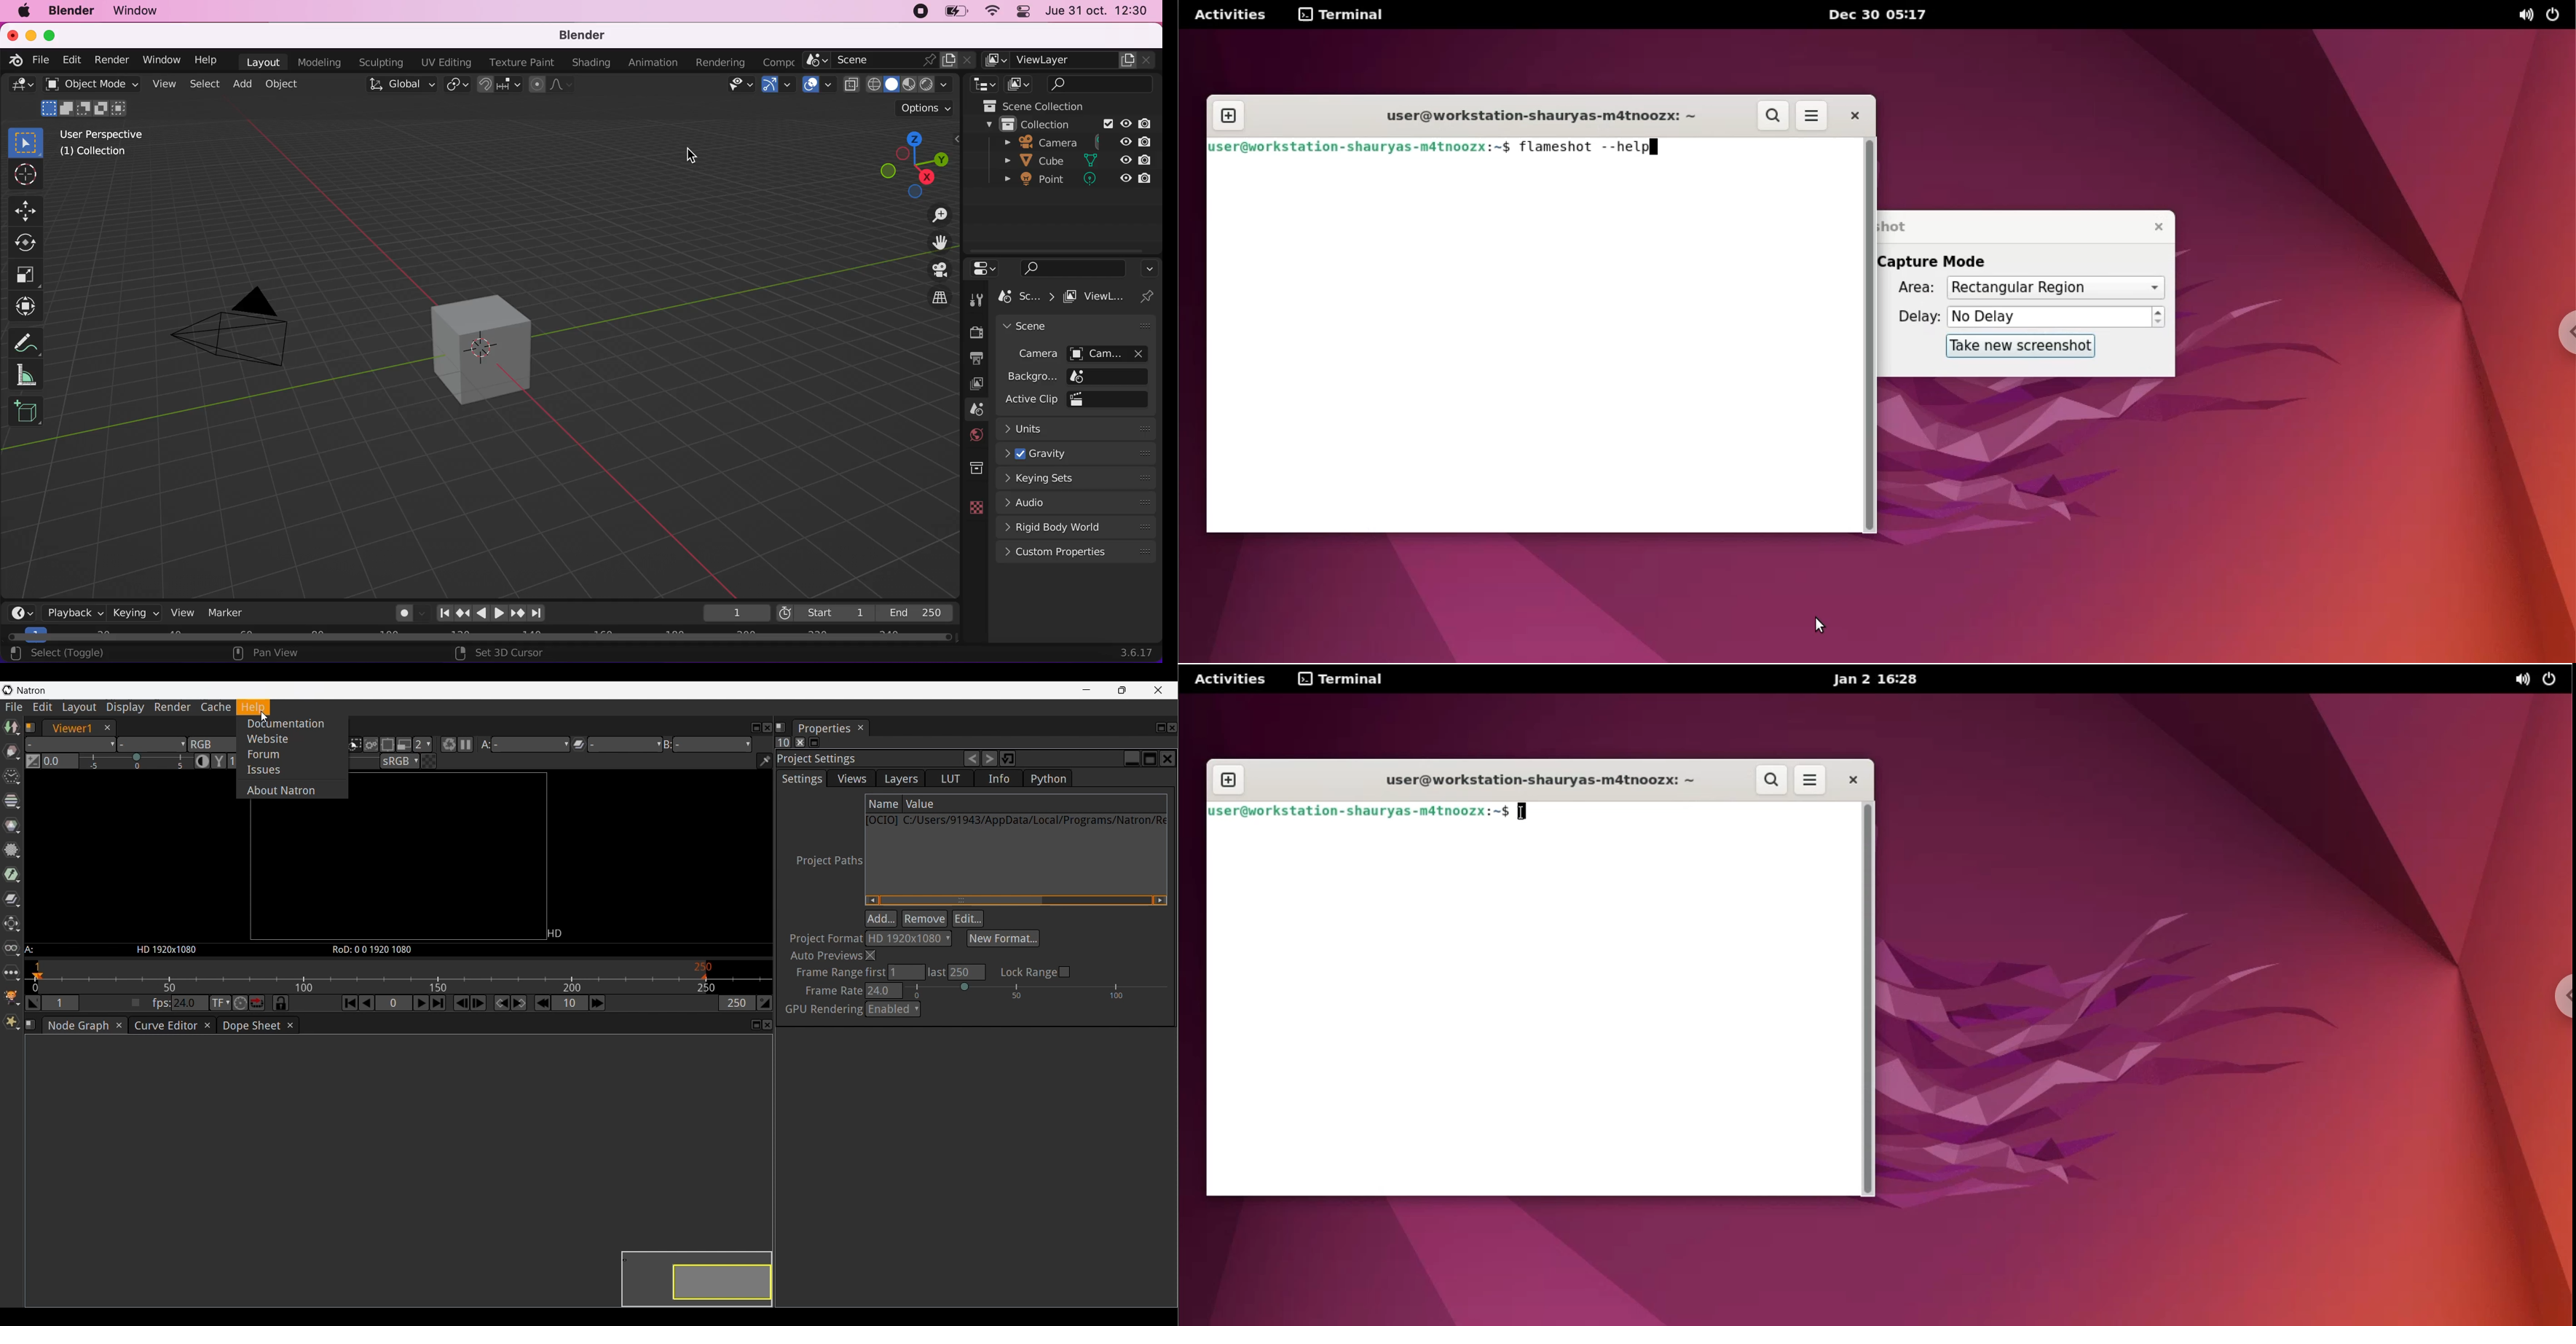 This screenshot has width=2576, height=1344. I want to click on cursor, so click(25, 175).